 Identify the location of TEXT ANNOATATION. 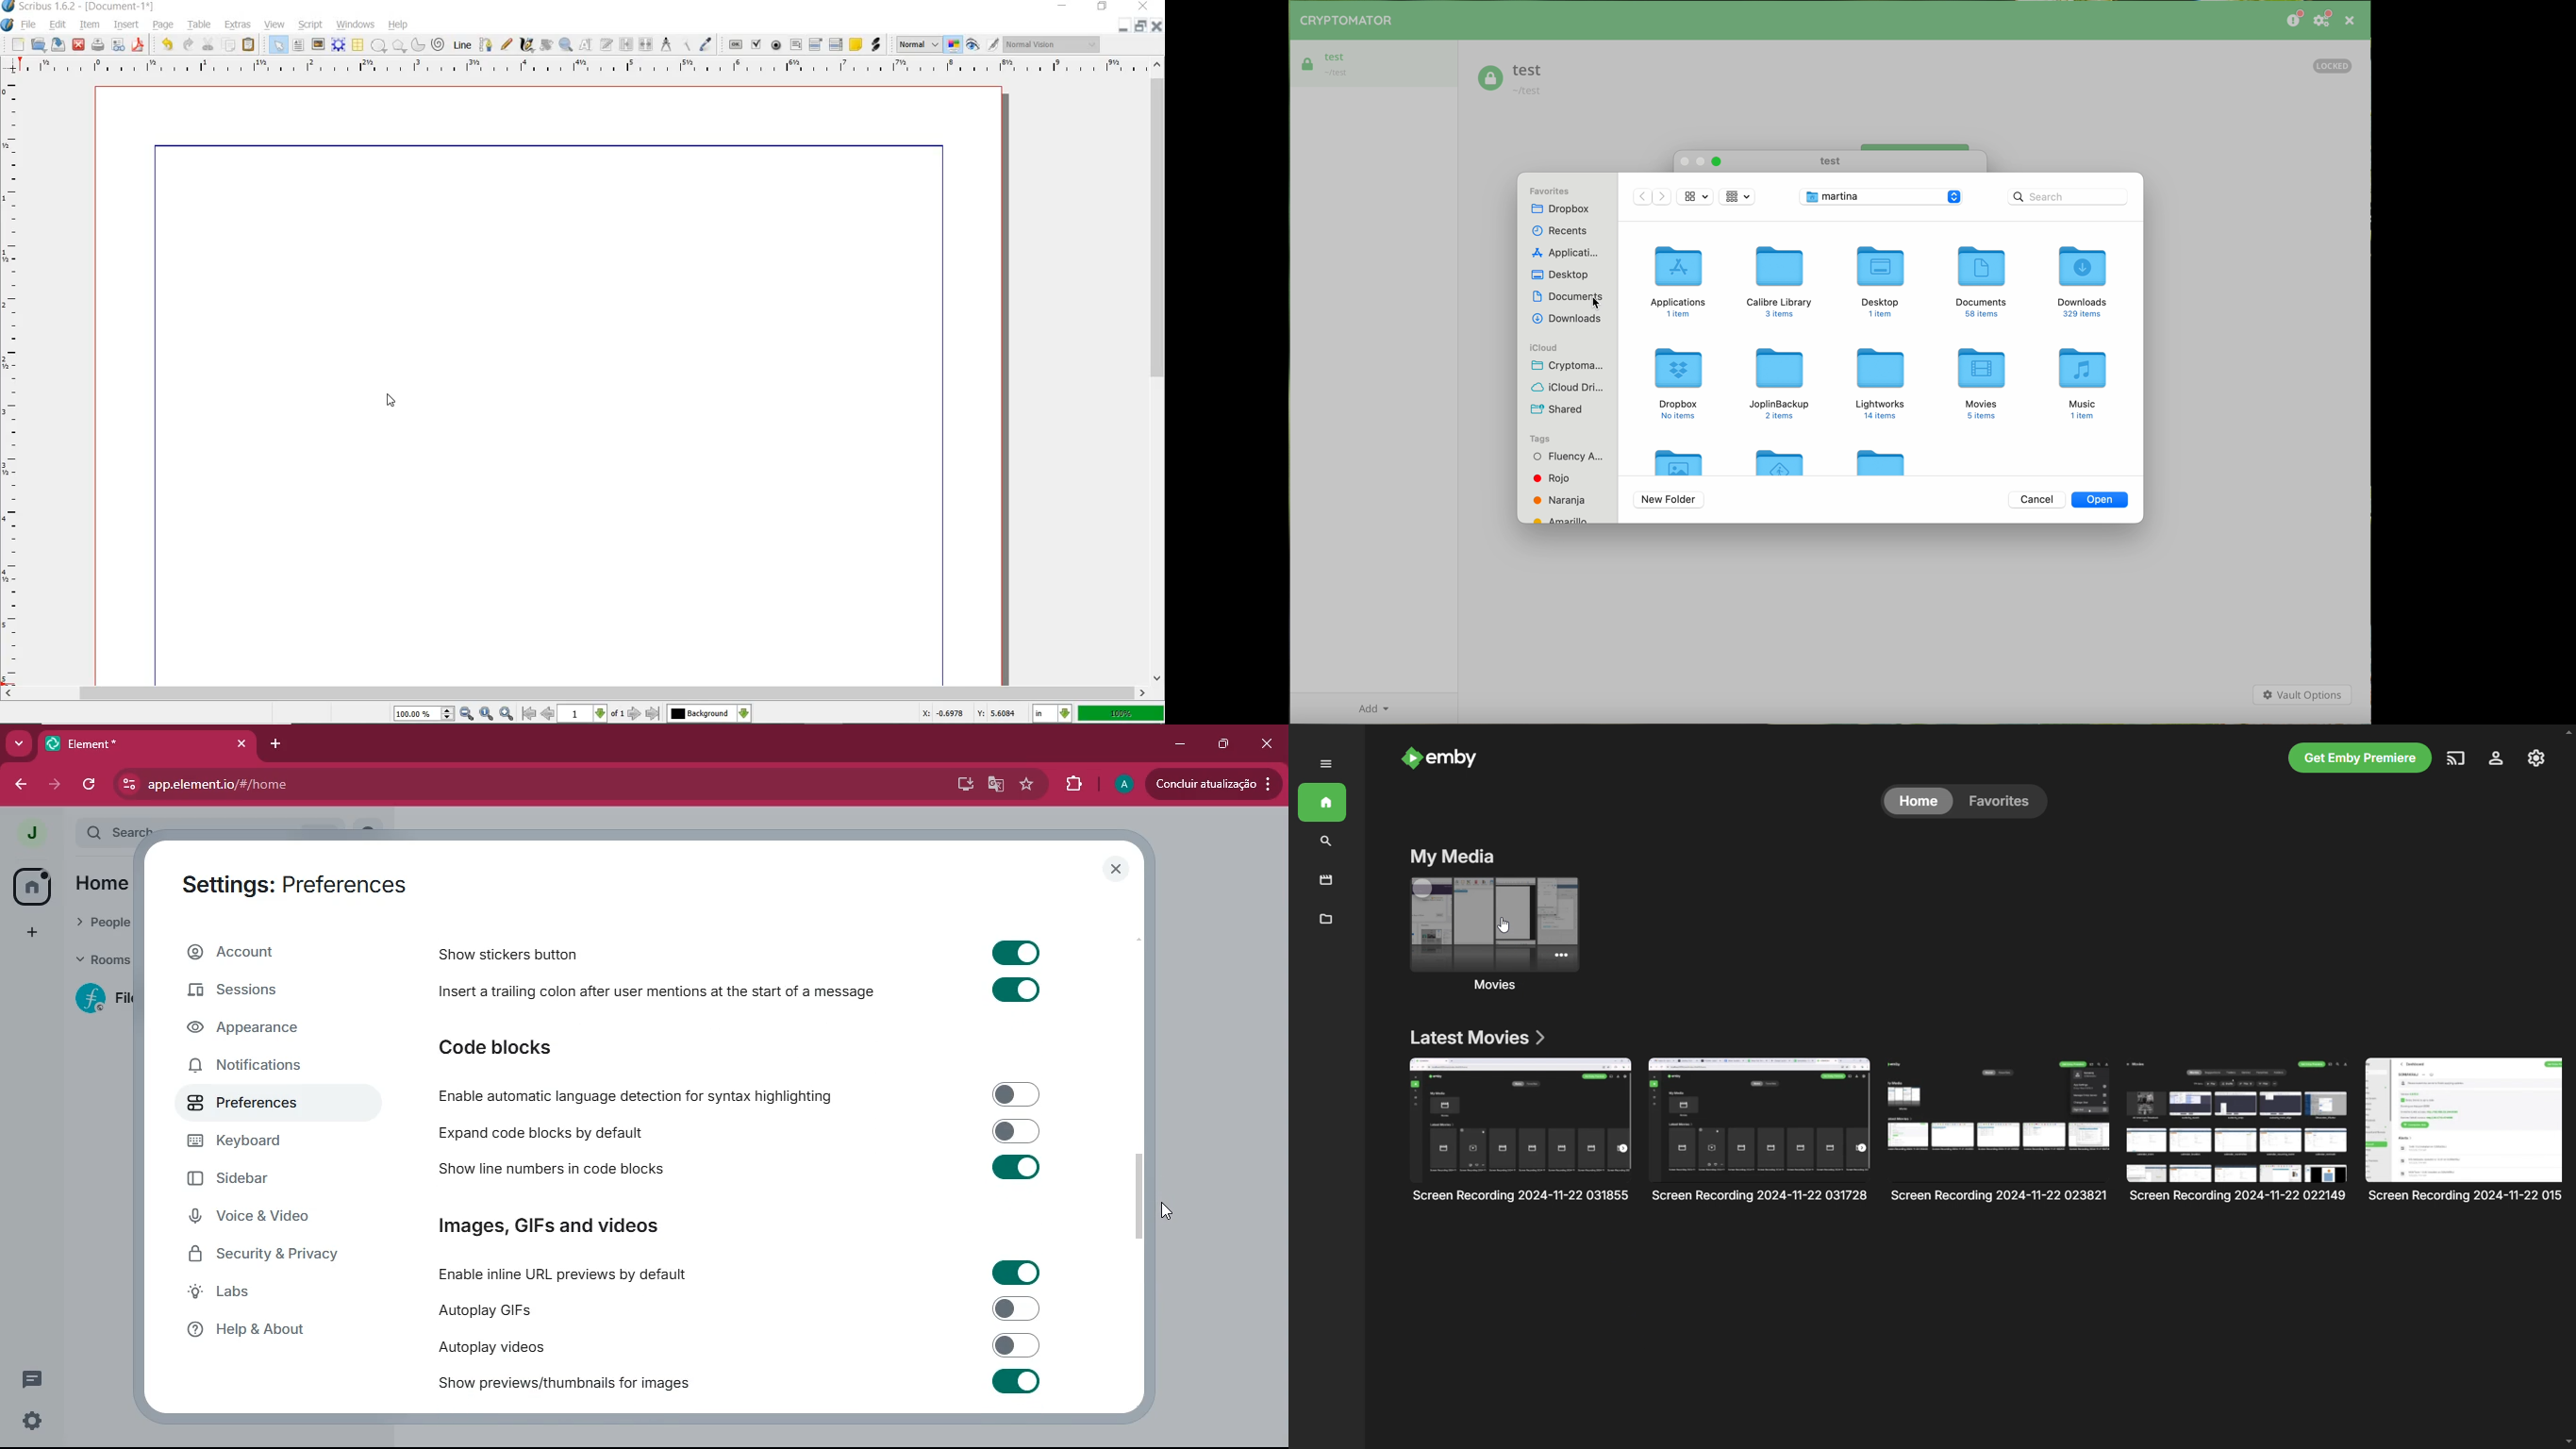
(856, 44).